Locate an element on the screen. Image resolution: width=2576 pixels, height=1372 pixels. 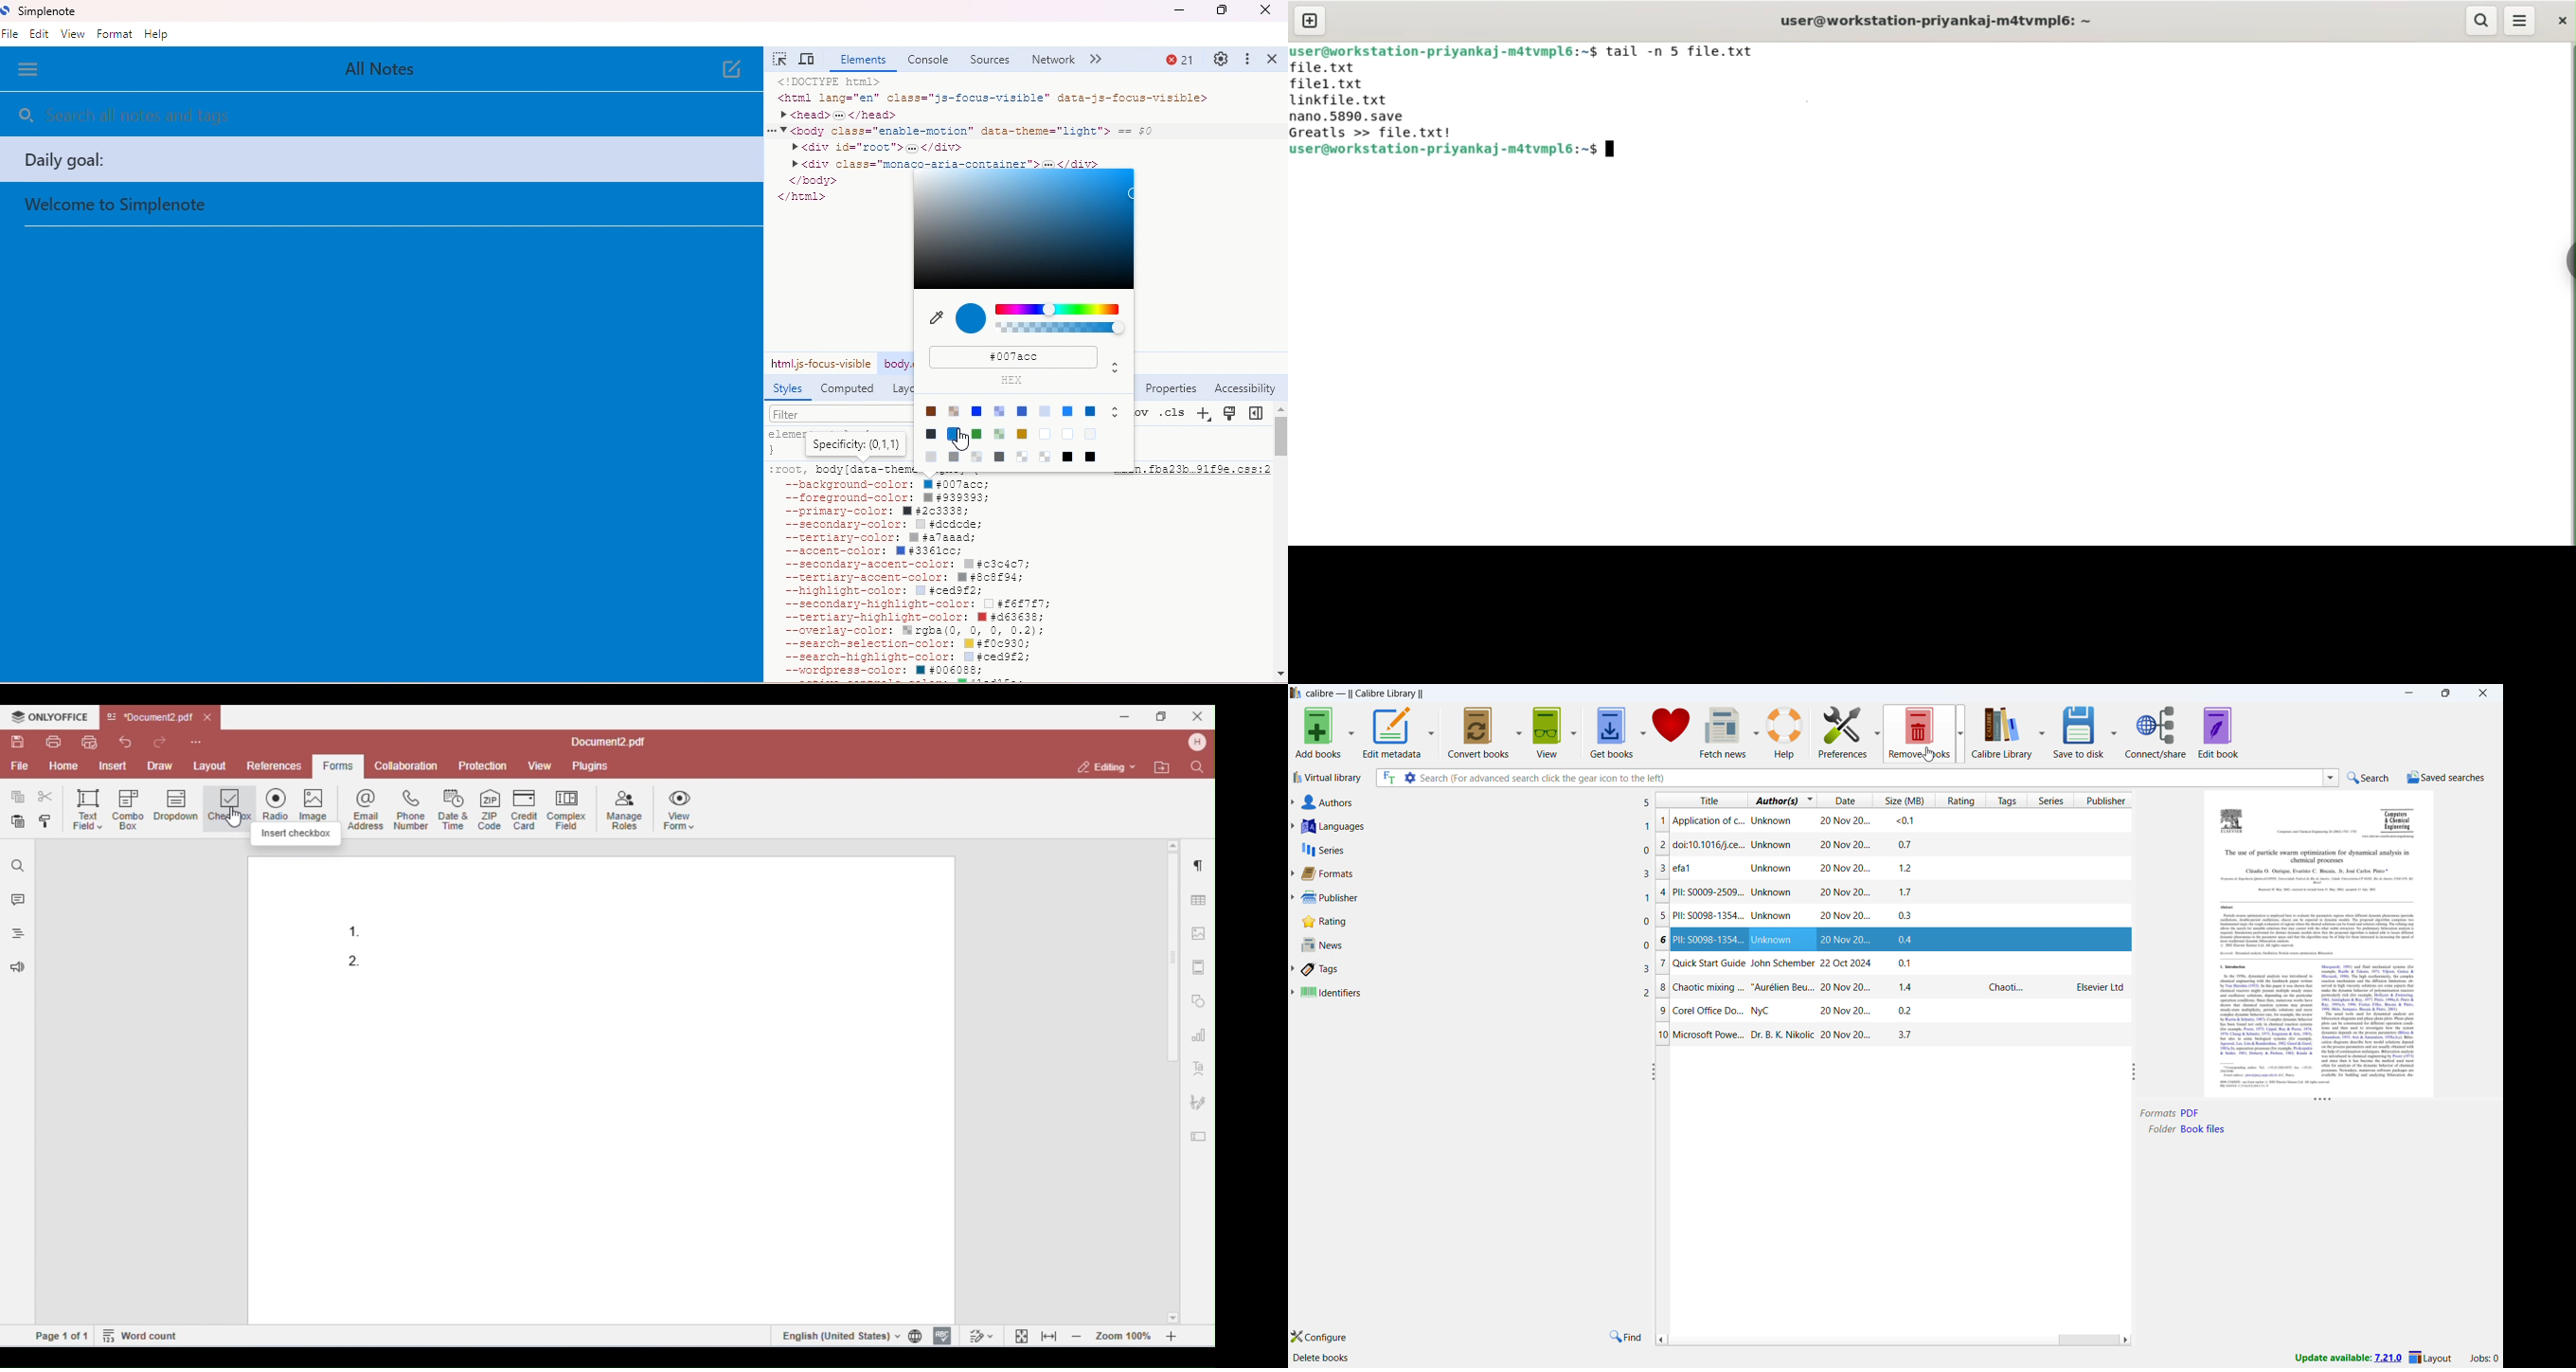
welcome simplenote is located at coordinates (117, 207).